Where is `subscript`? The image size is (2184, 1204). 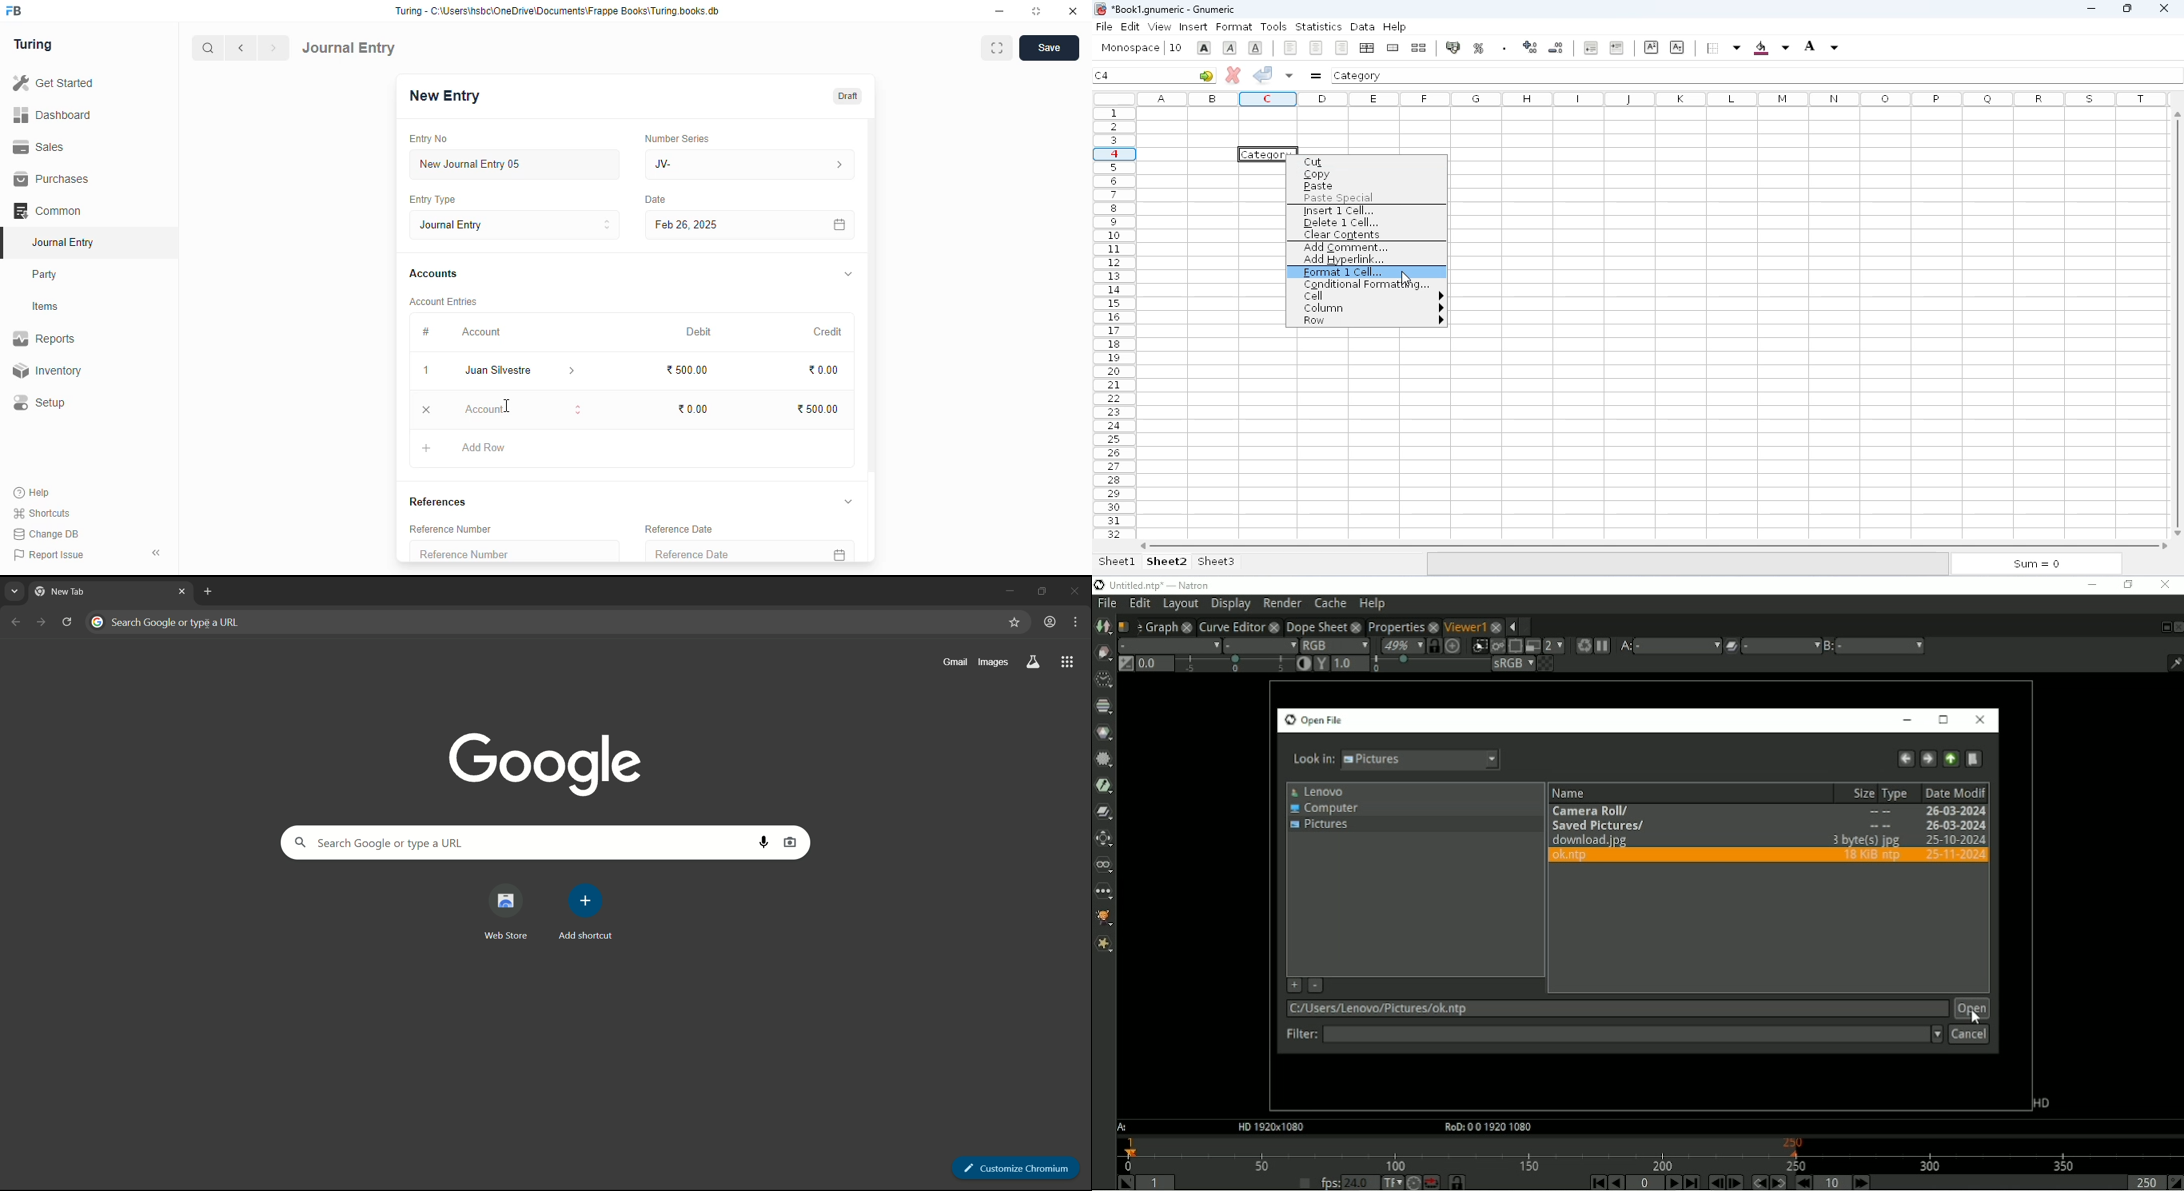 subscript is located at coordinates (1676, 46).